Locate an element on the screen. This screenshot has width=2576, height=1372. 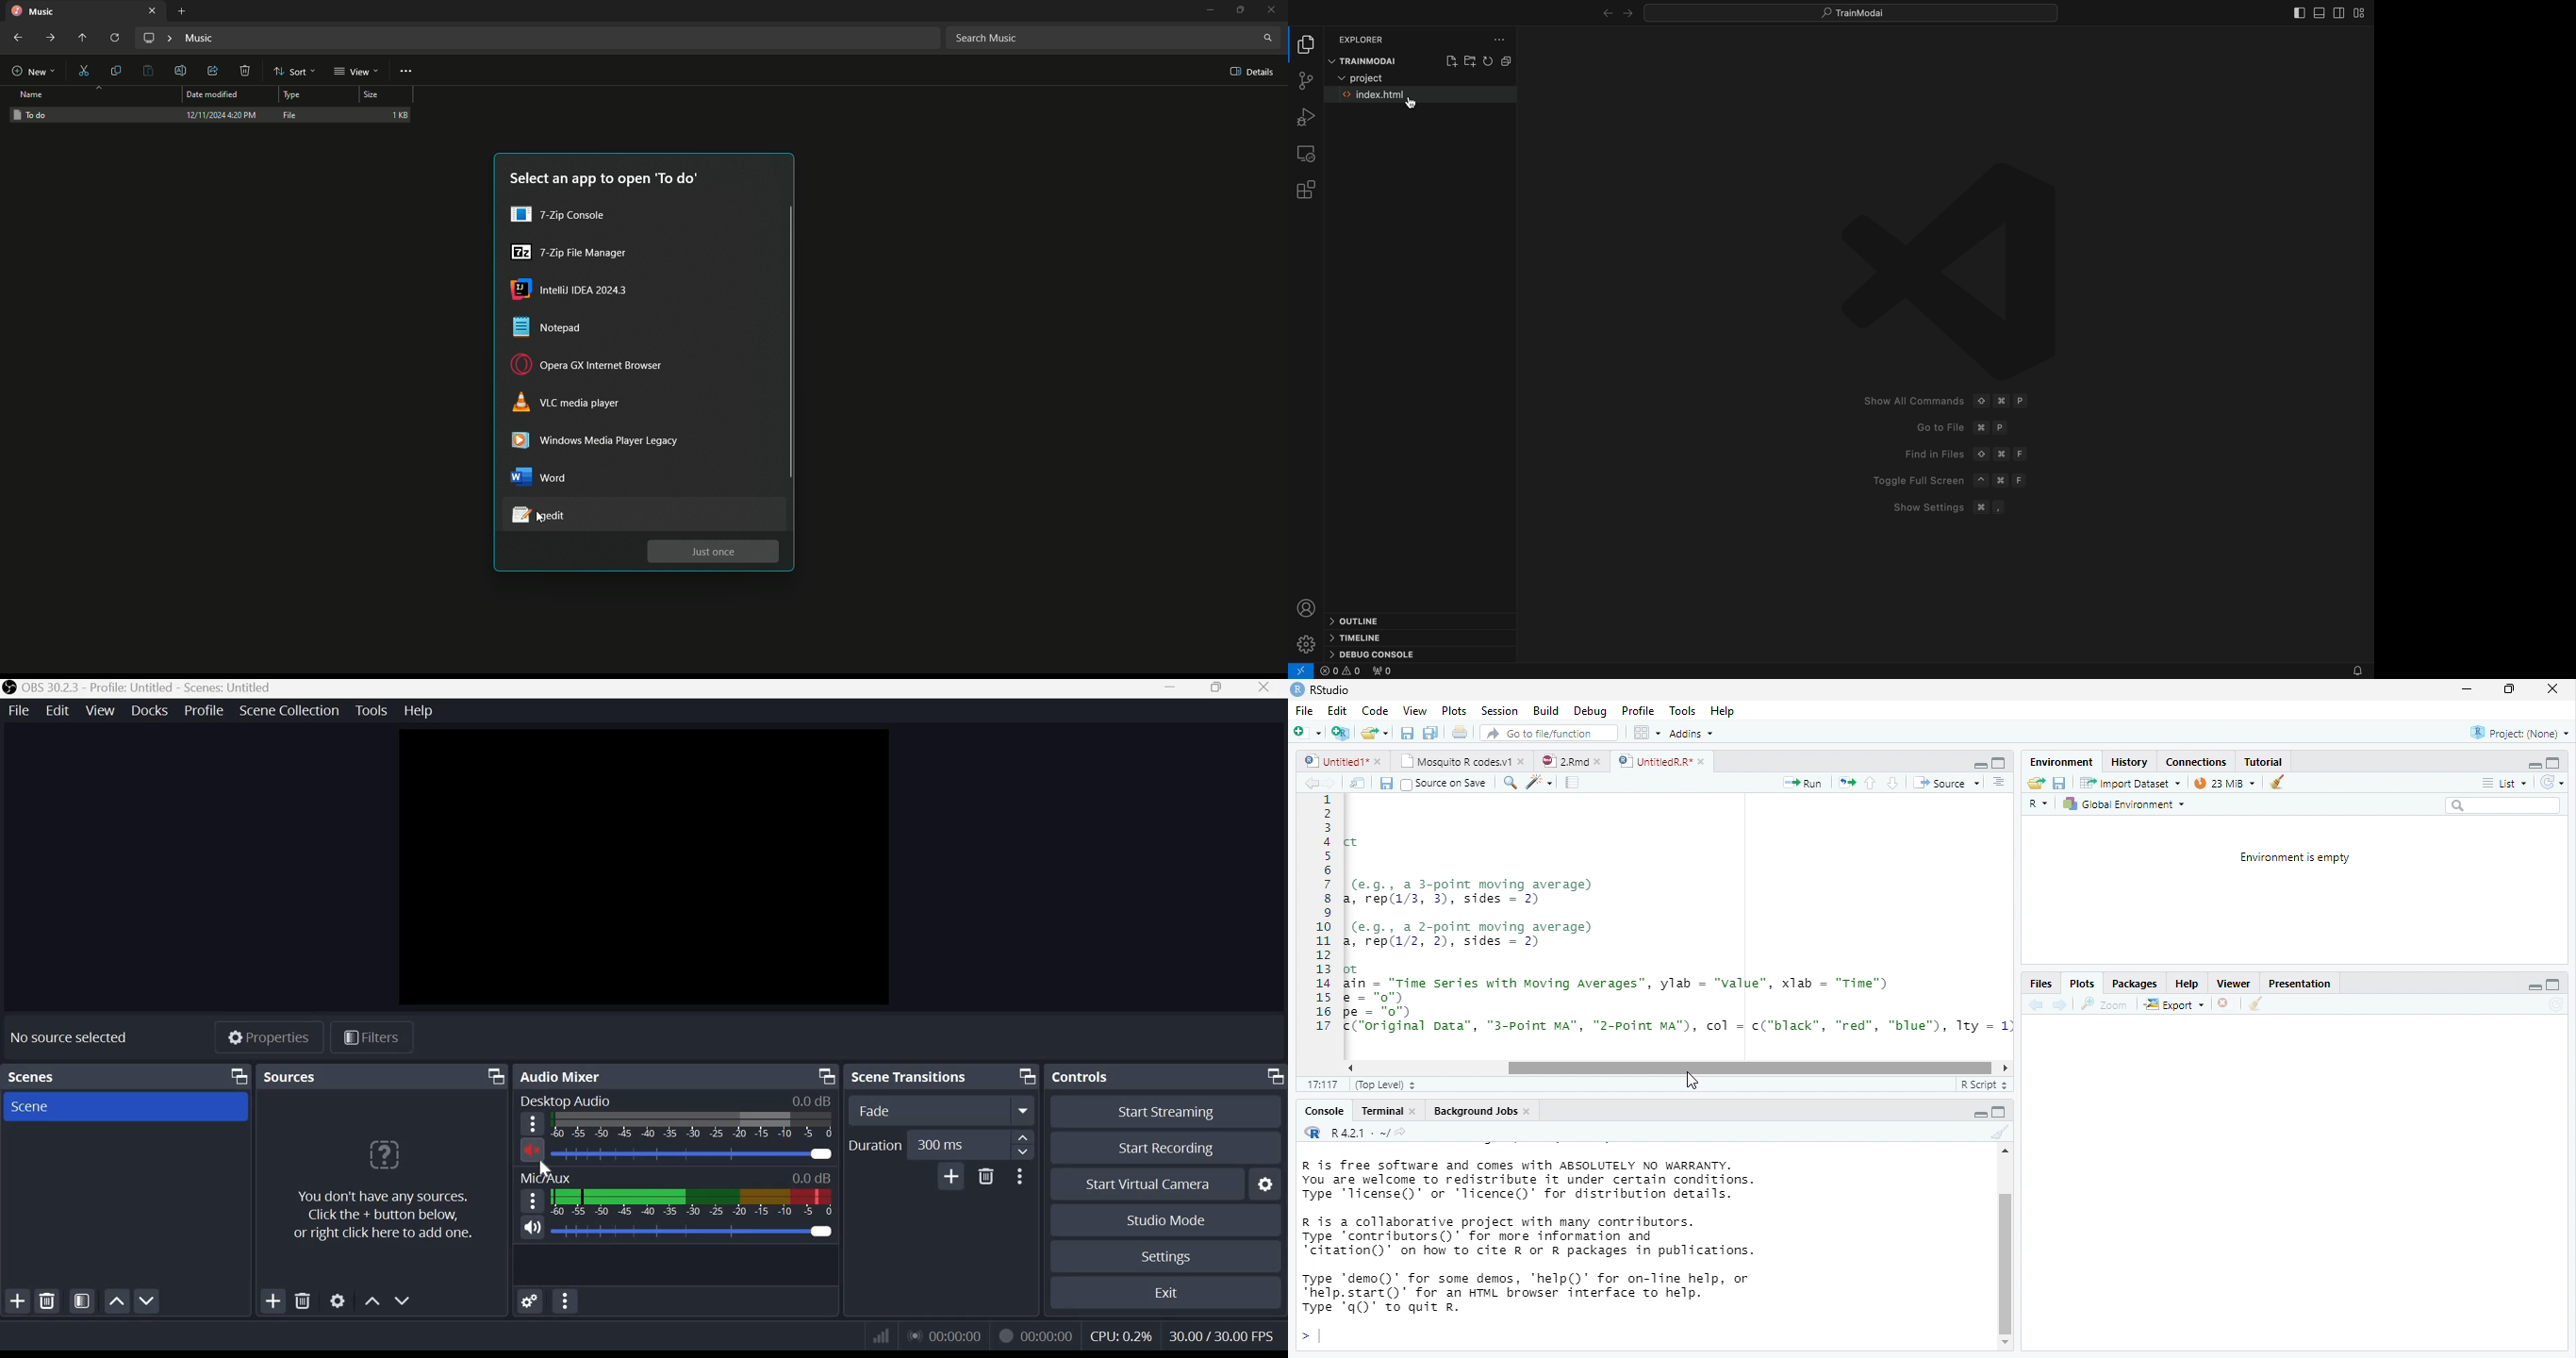
print current file is located at coordinates (1430, 733).